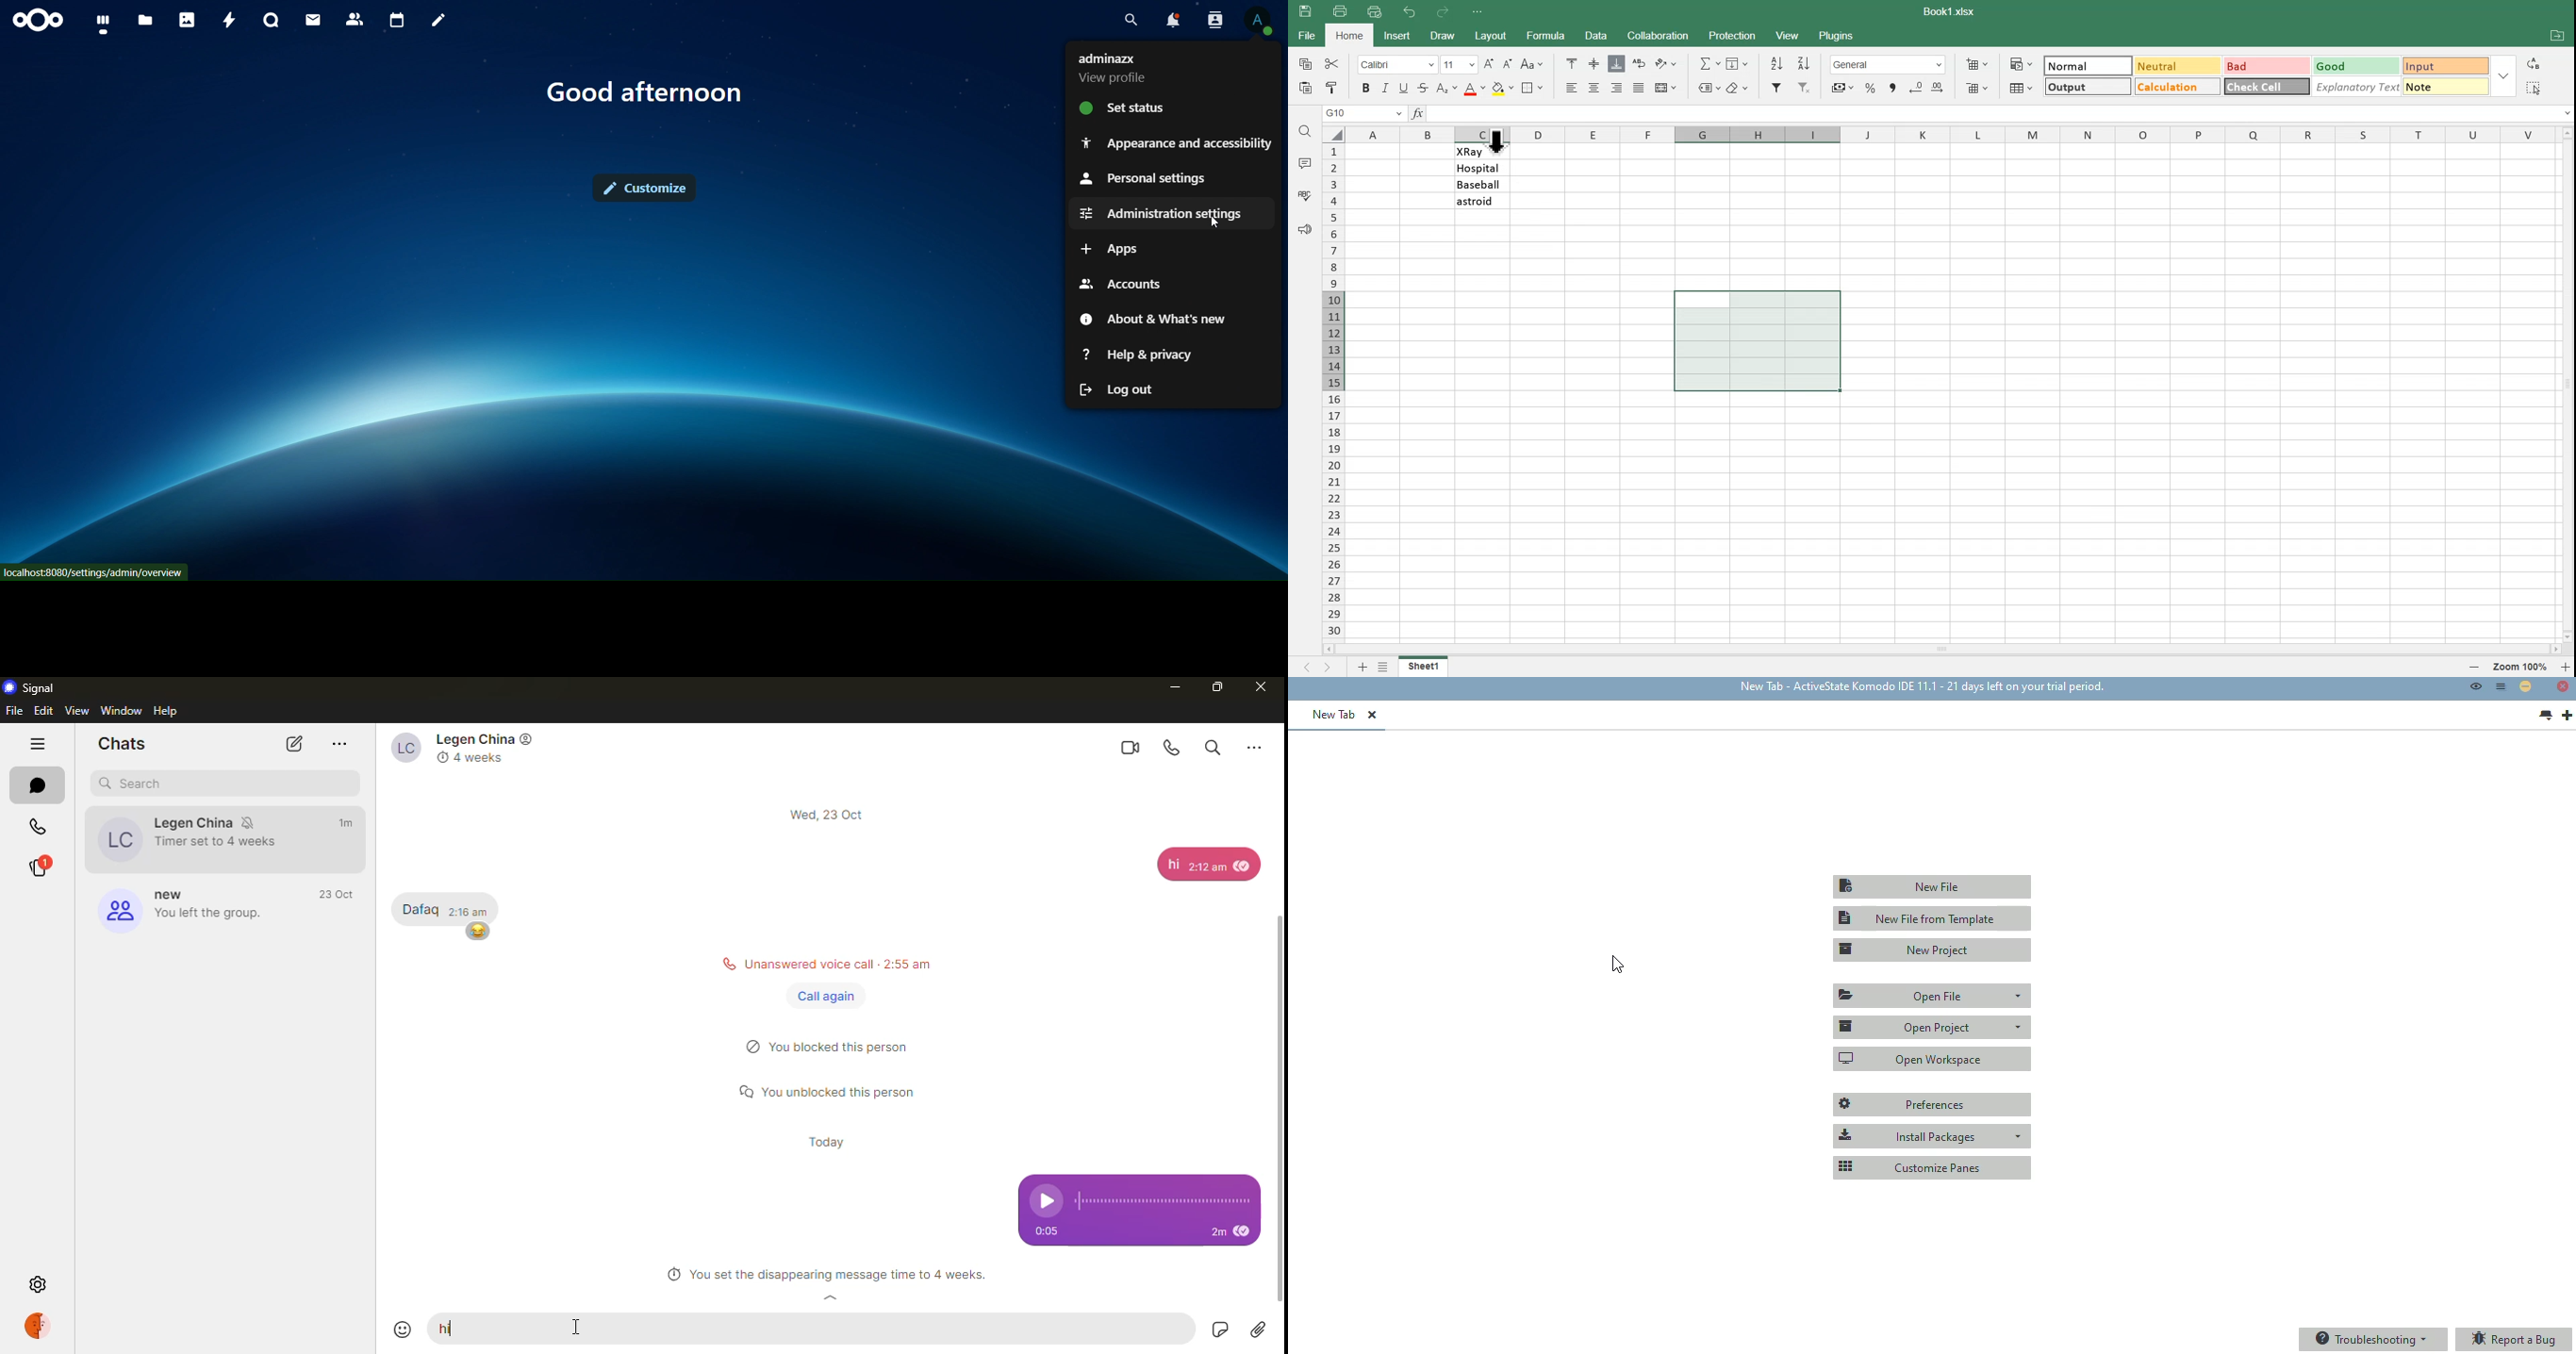  Describe the element at coordinates (1666, 63) in the screenshot. I see `Orientation` at that location.